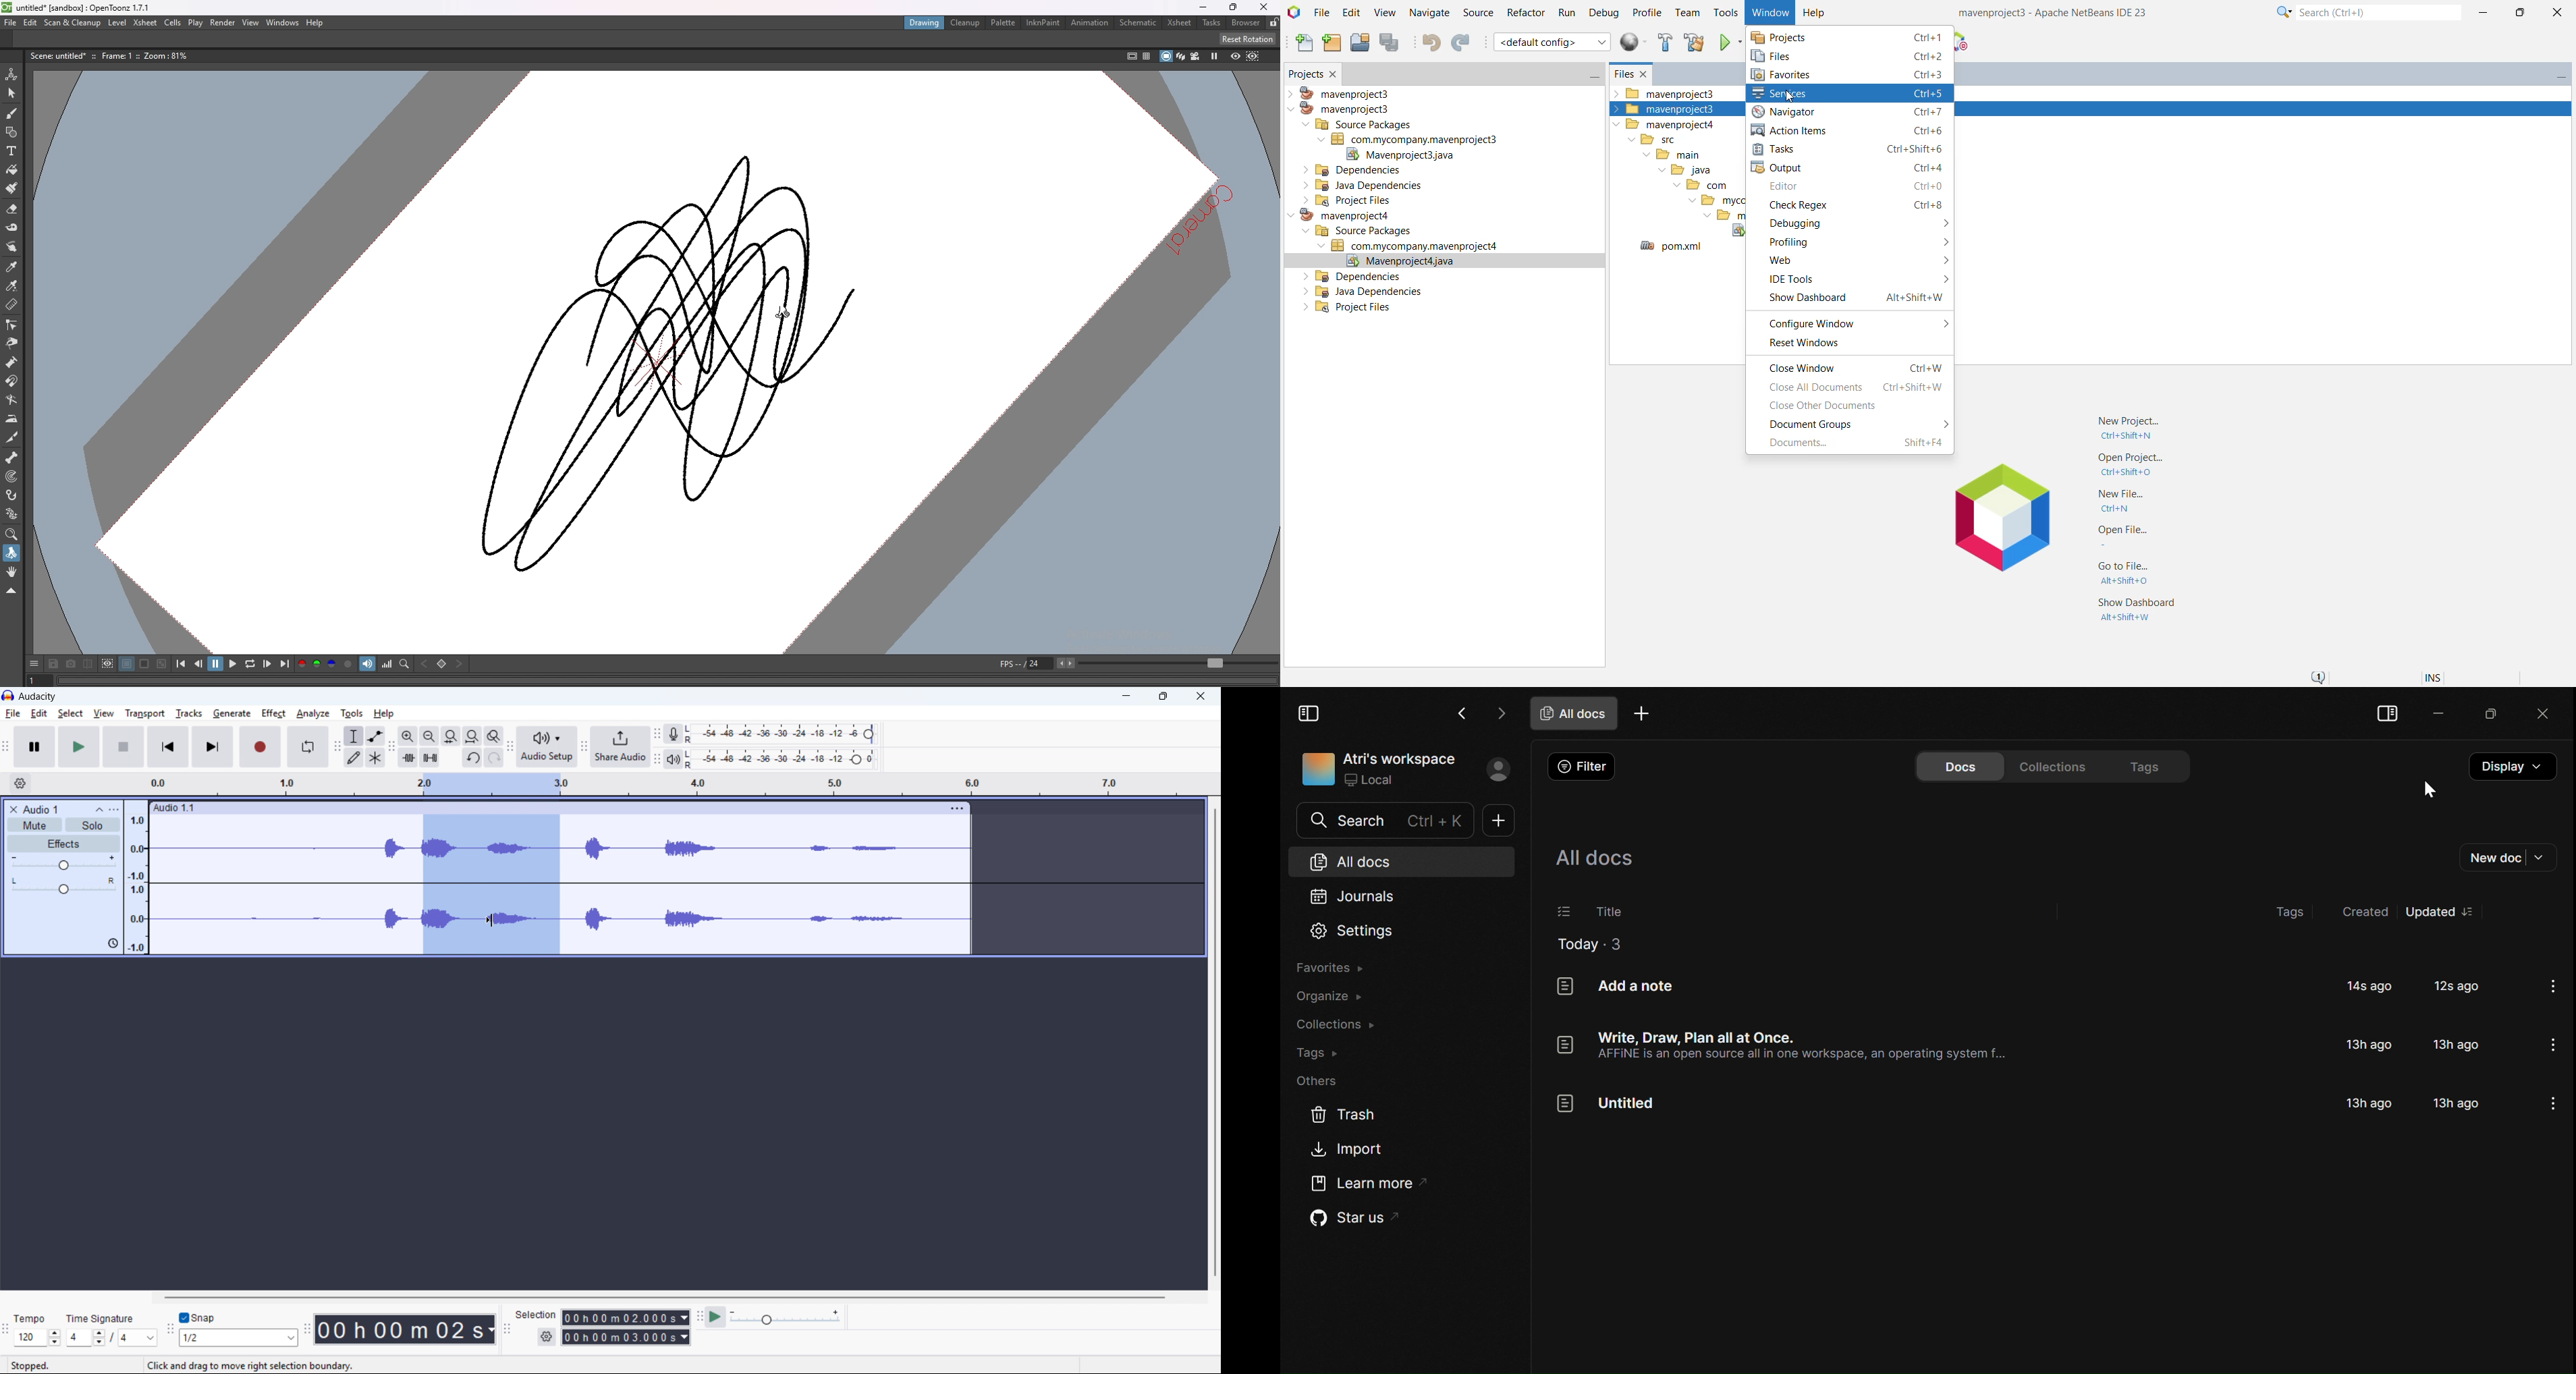 This screenshot has height=1400, width=2576. Describe the element at coordinates (490, 921) in the screenshot. I see `Cursor` at that location.